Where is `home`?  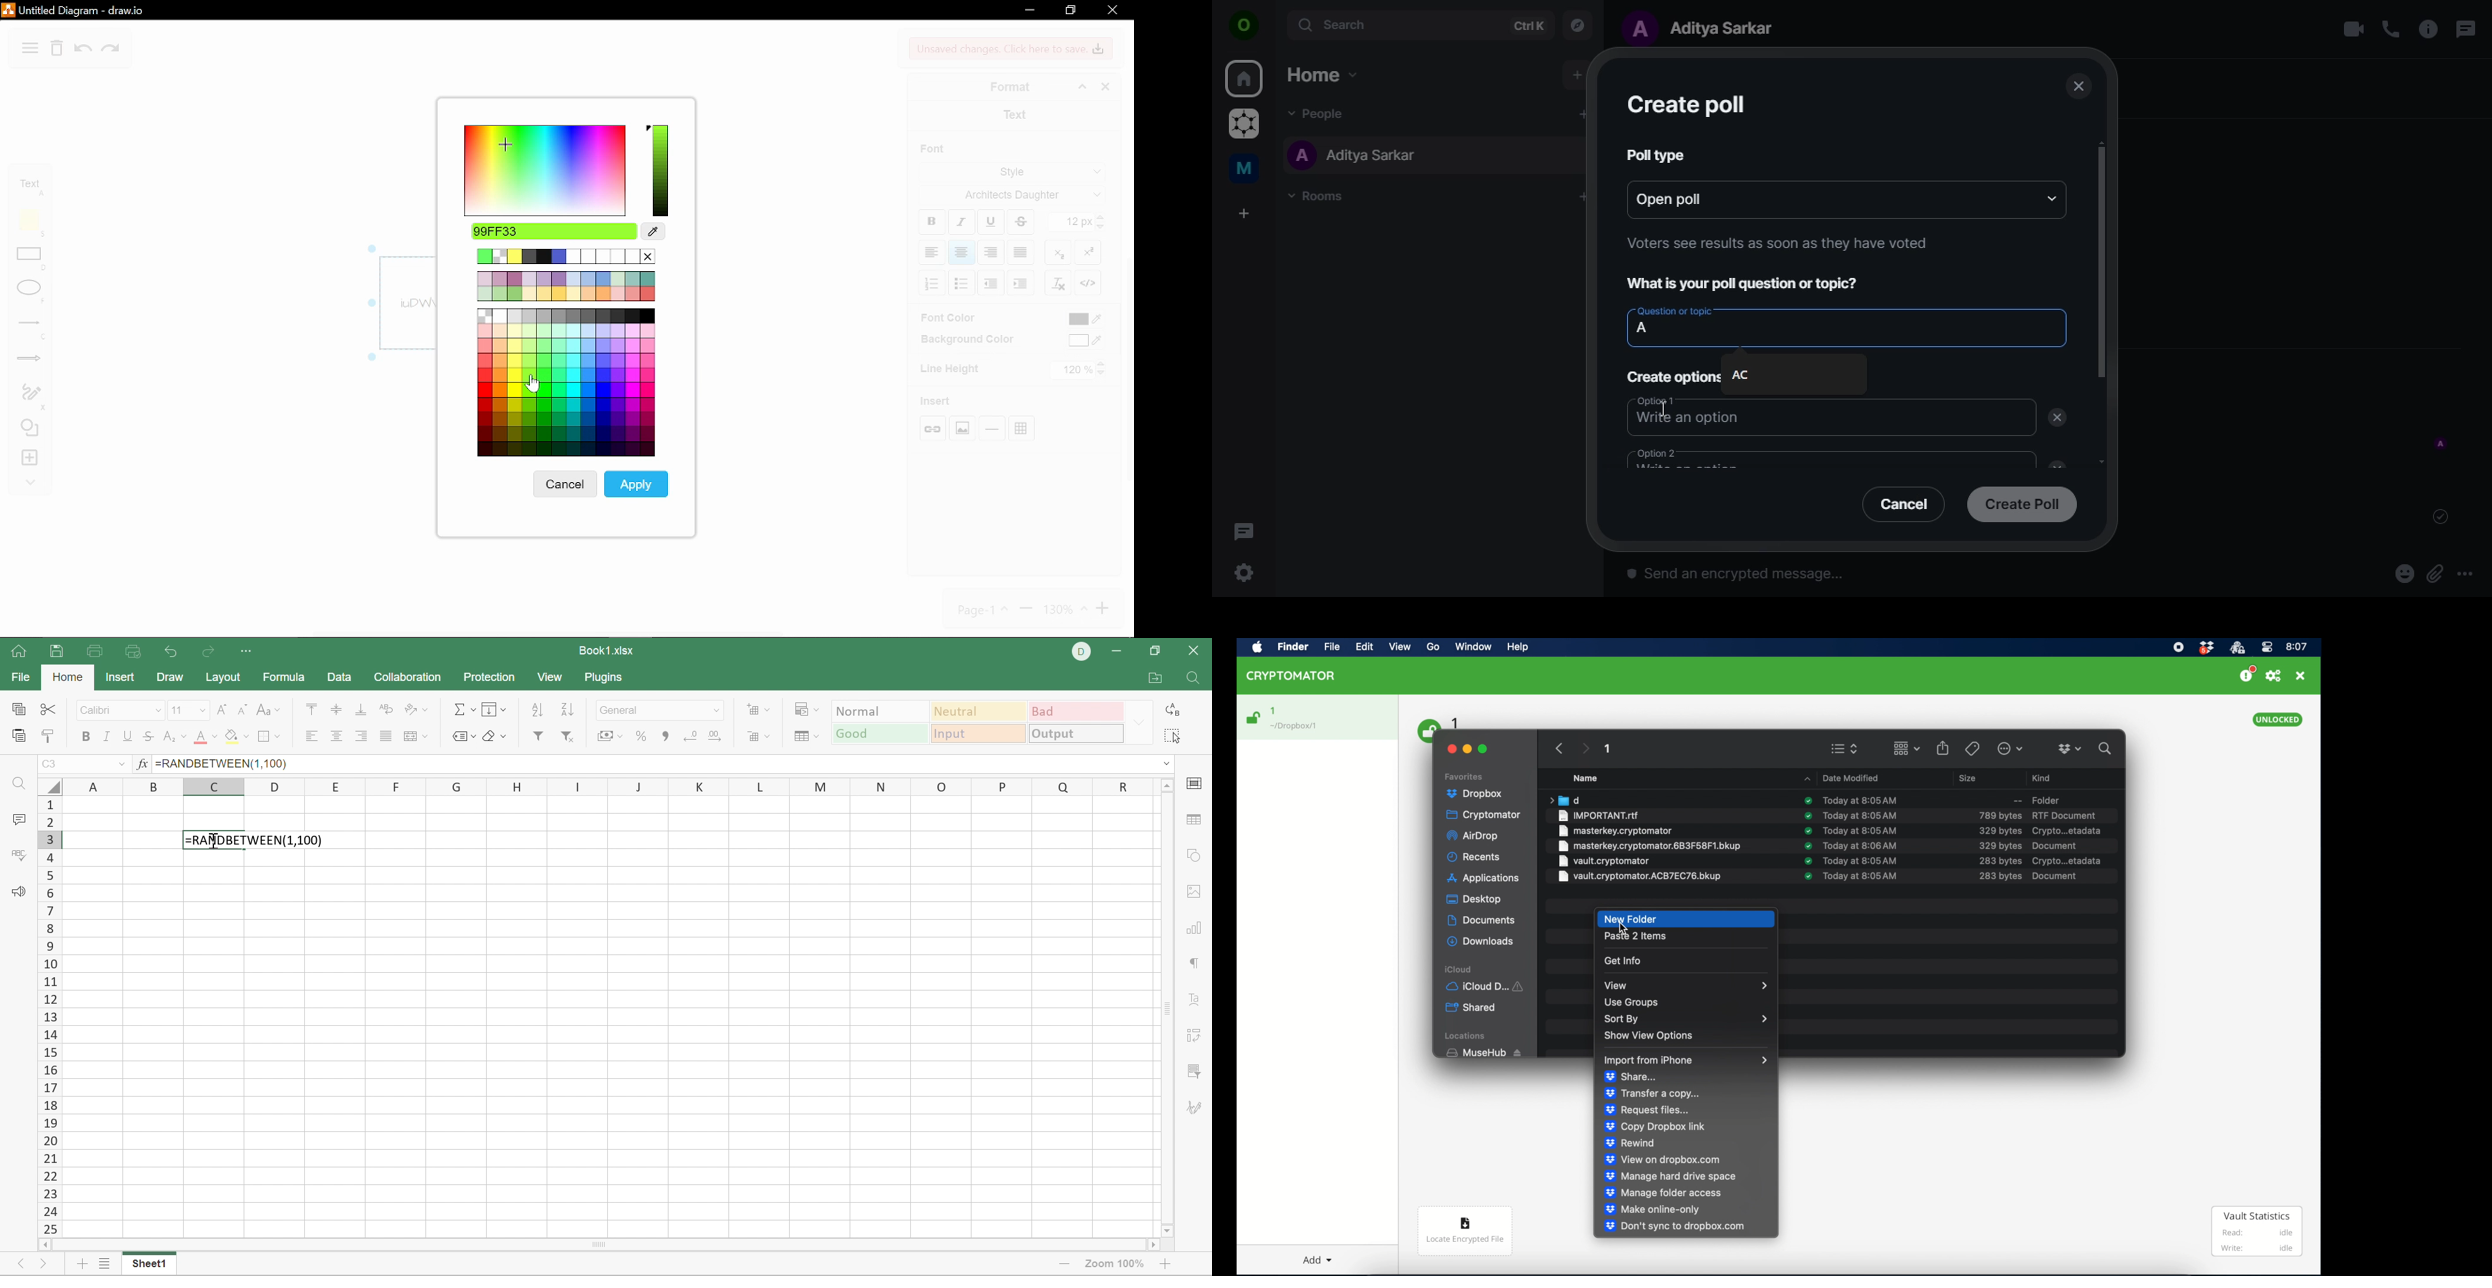
home is located at coordinates (1246, 80).